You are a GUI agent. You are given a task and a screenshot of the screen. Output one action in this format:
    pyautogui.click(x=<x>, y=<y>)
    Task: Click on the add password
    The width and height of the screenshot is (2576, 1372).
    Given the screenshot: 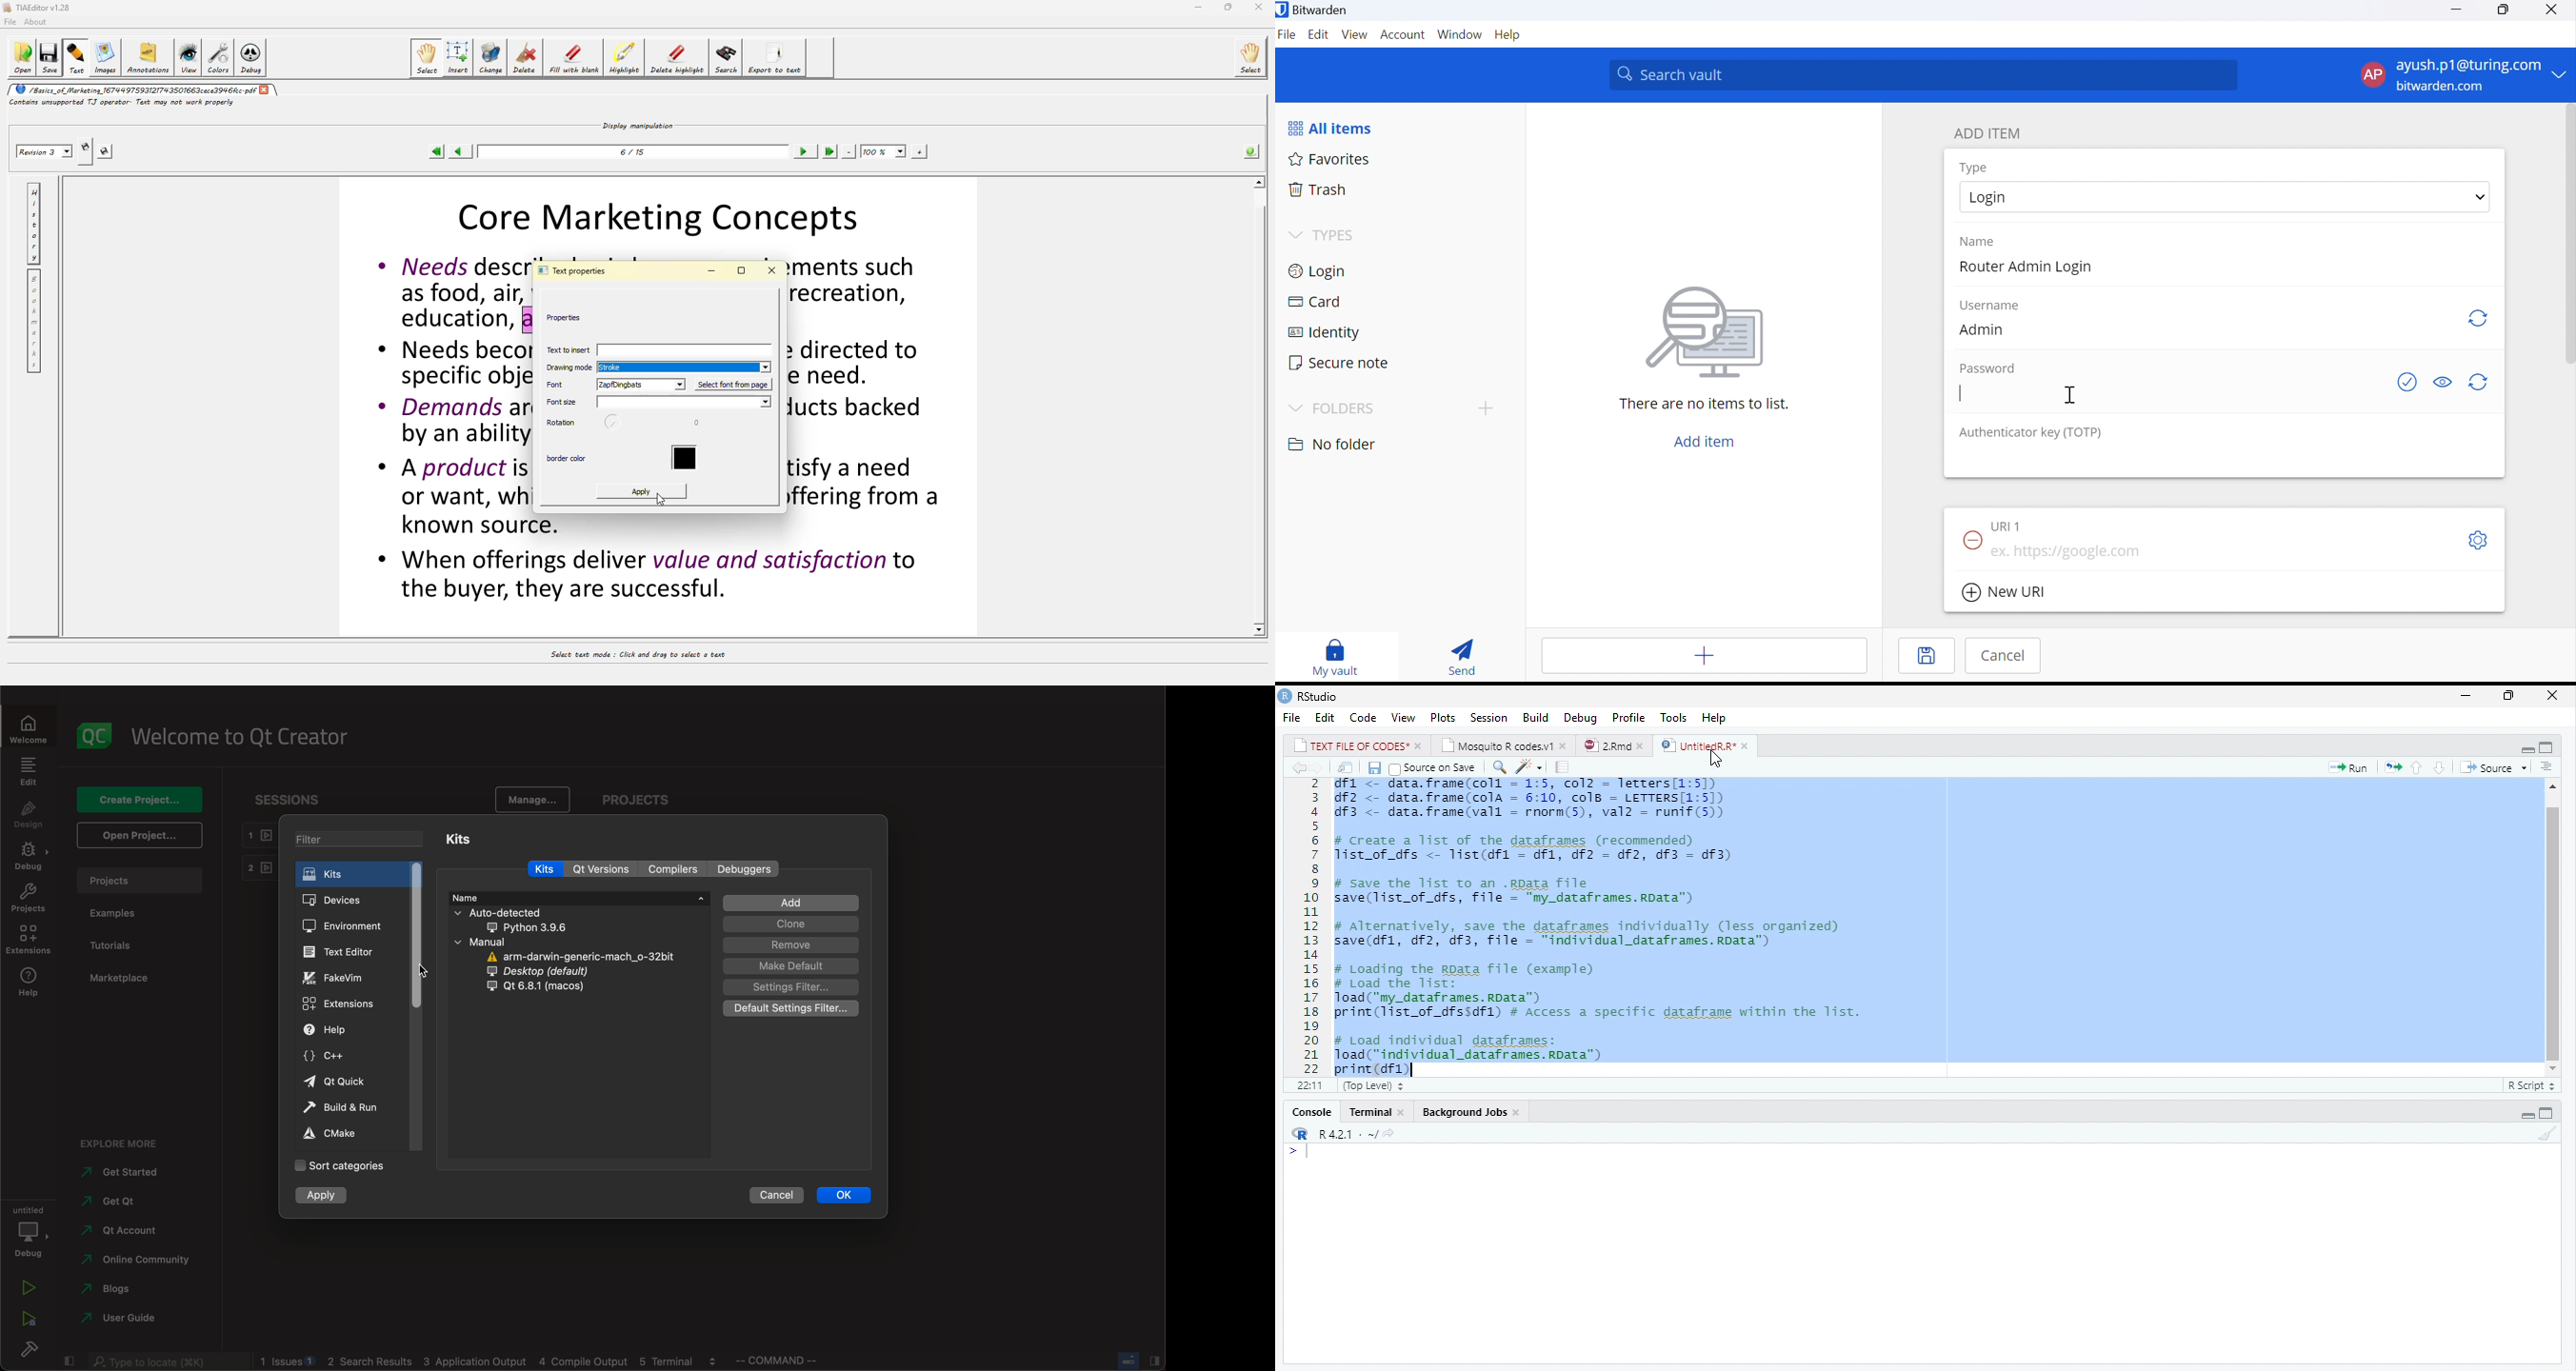 What is the action you would take?
    pyautogui.click(x=2170, y=394)
    